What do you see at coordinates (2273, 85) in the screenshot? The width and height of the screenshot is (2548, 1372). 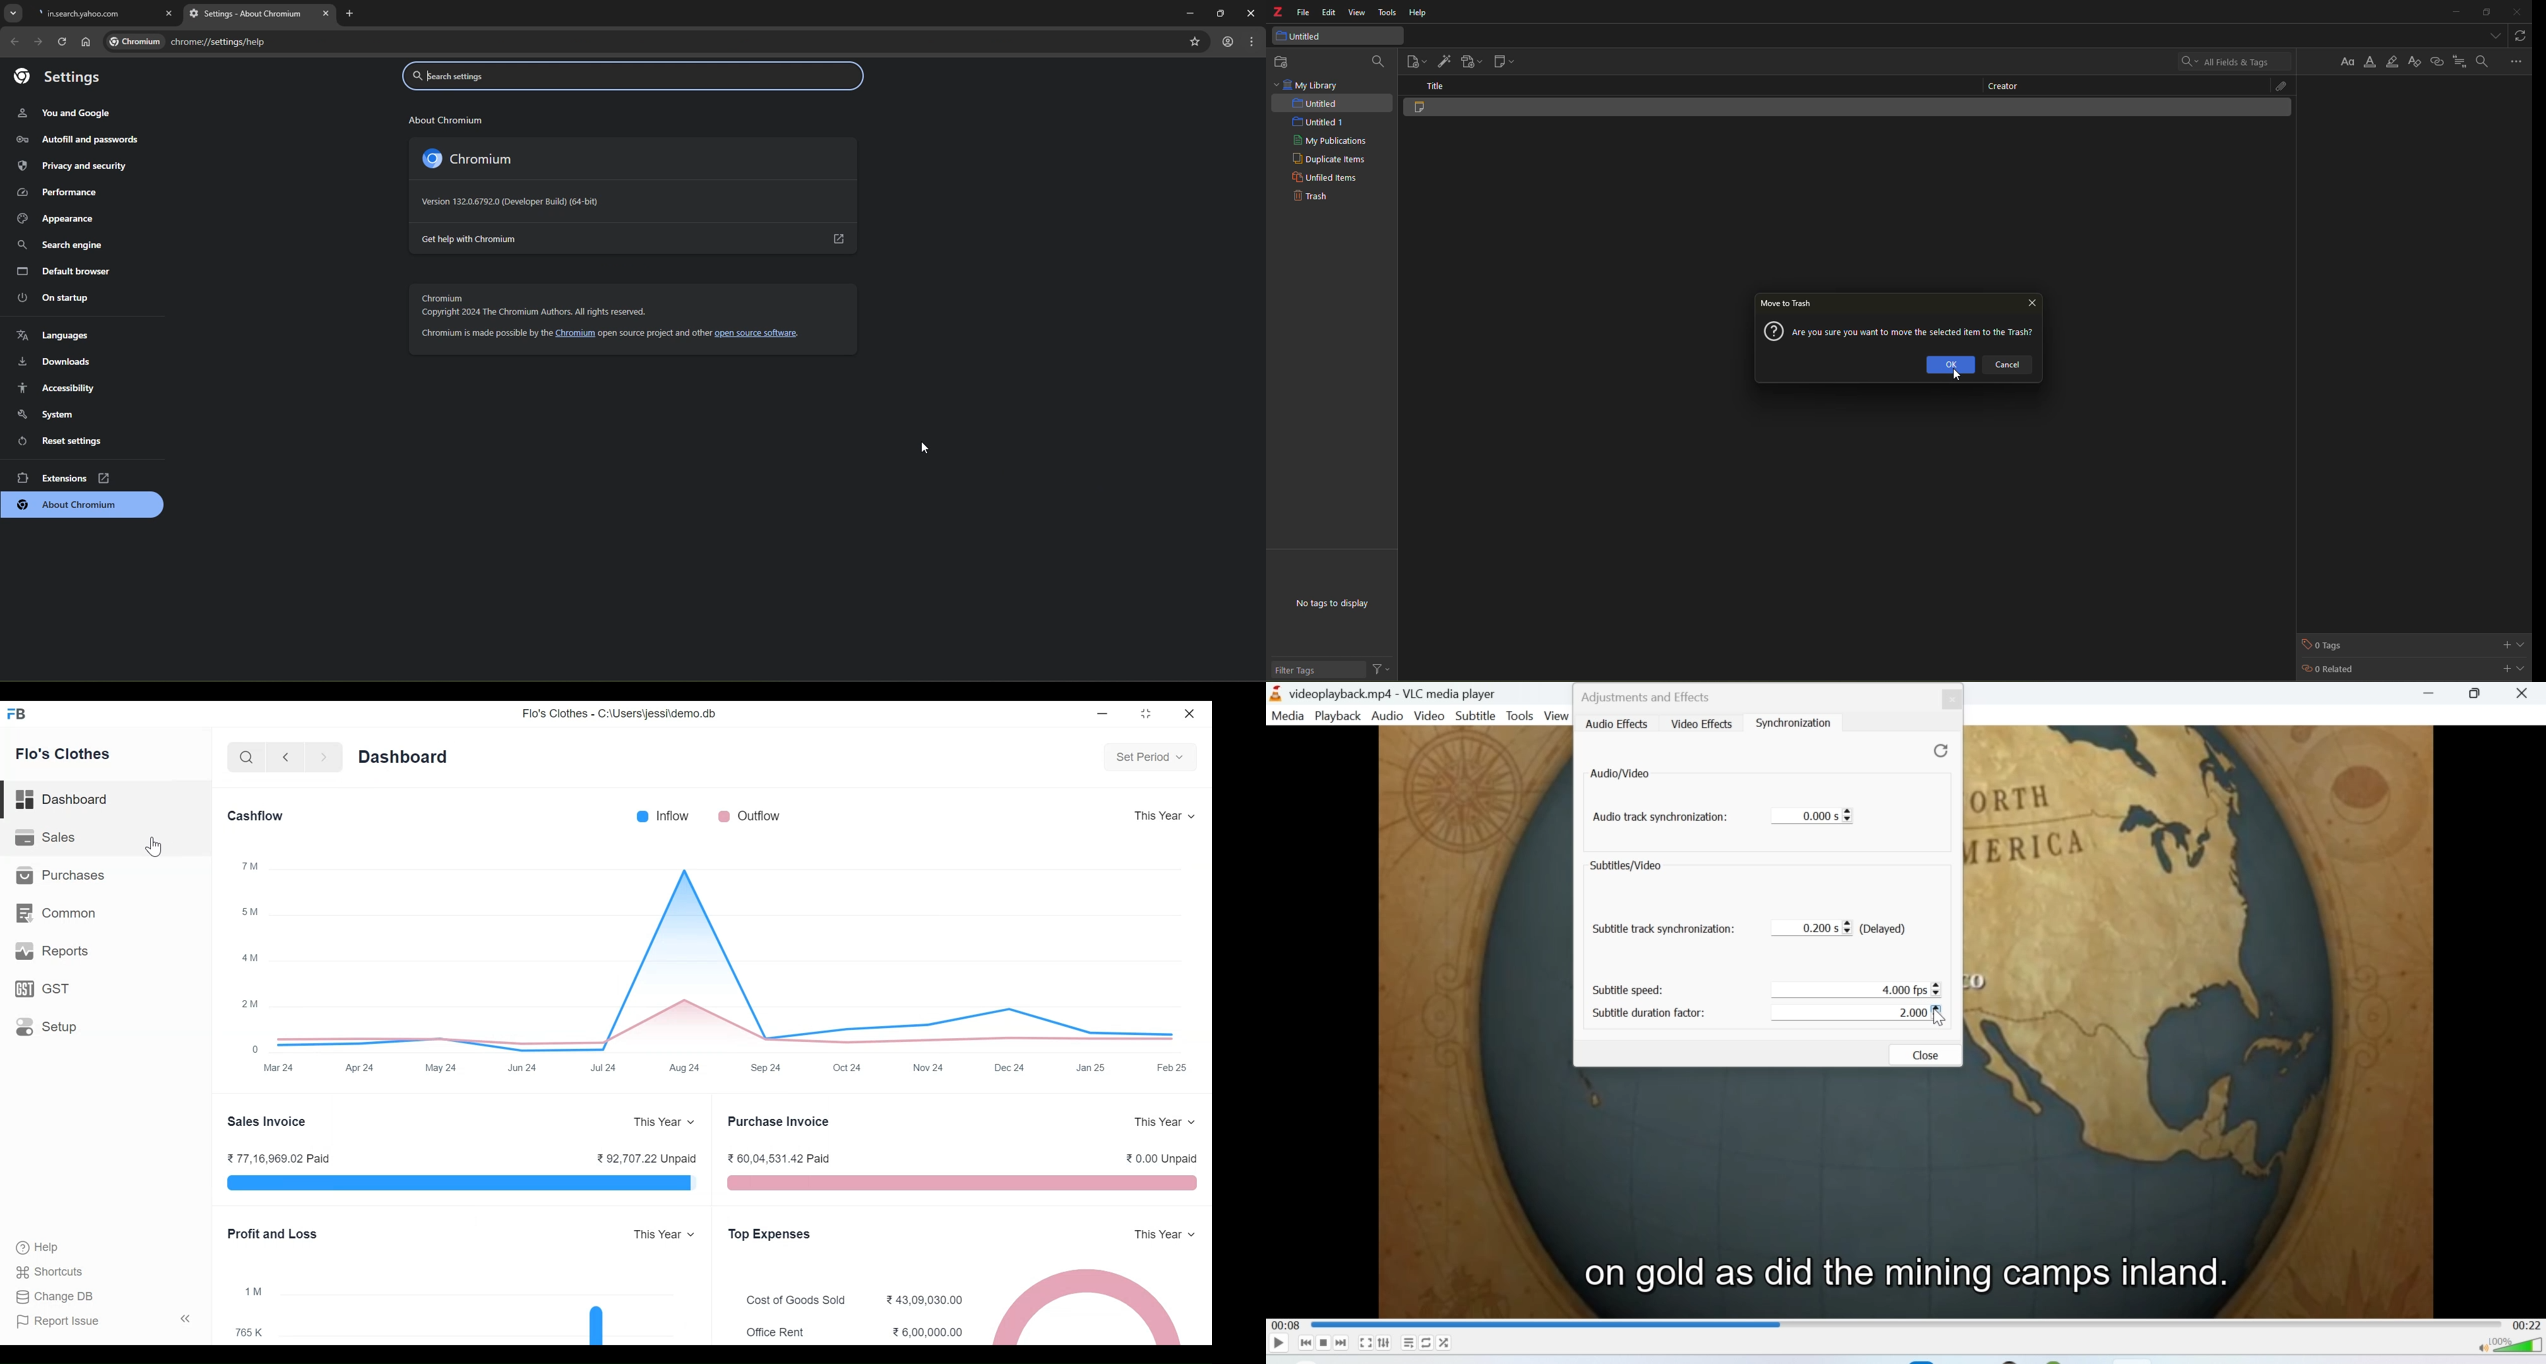 I see `attach` at bounding box center [2273, 85].